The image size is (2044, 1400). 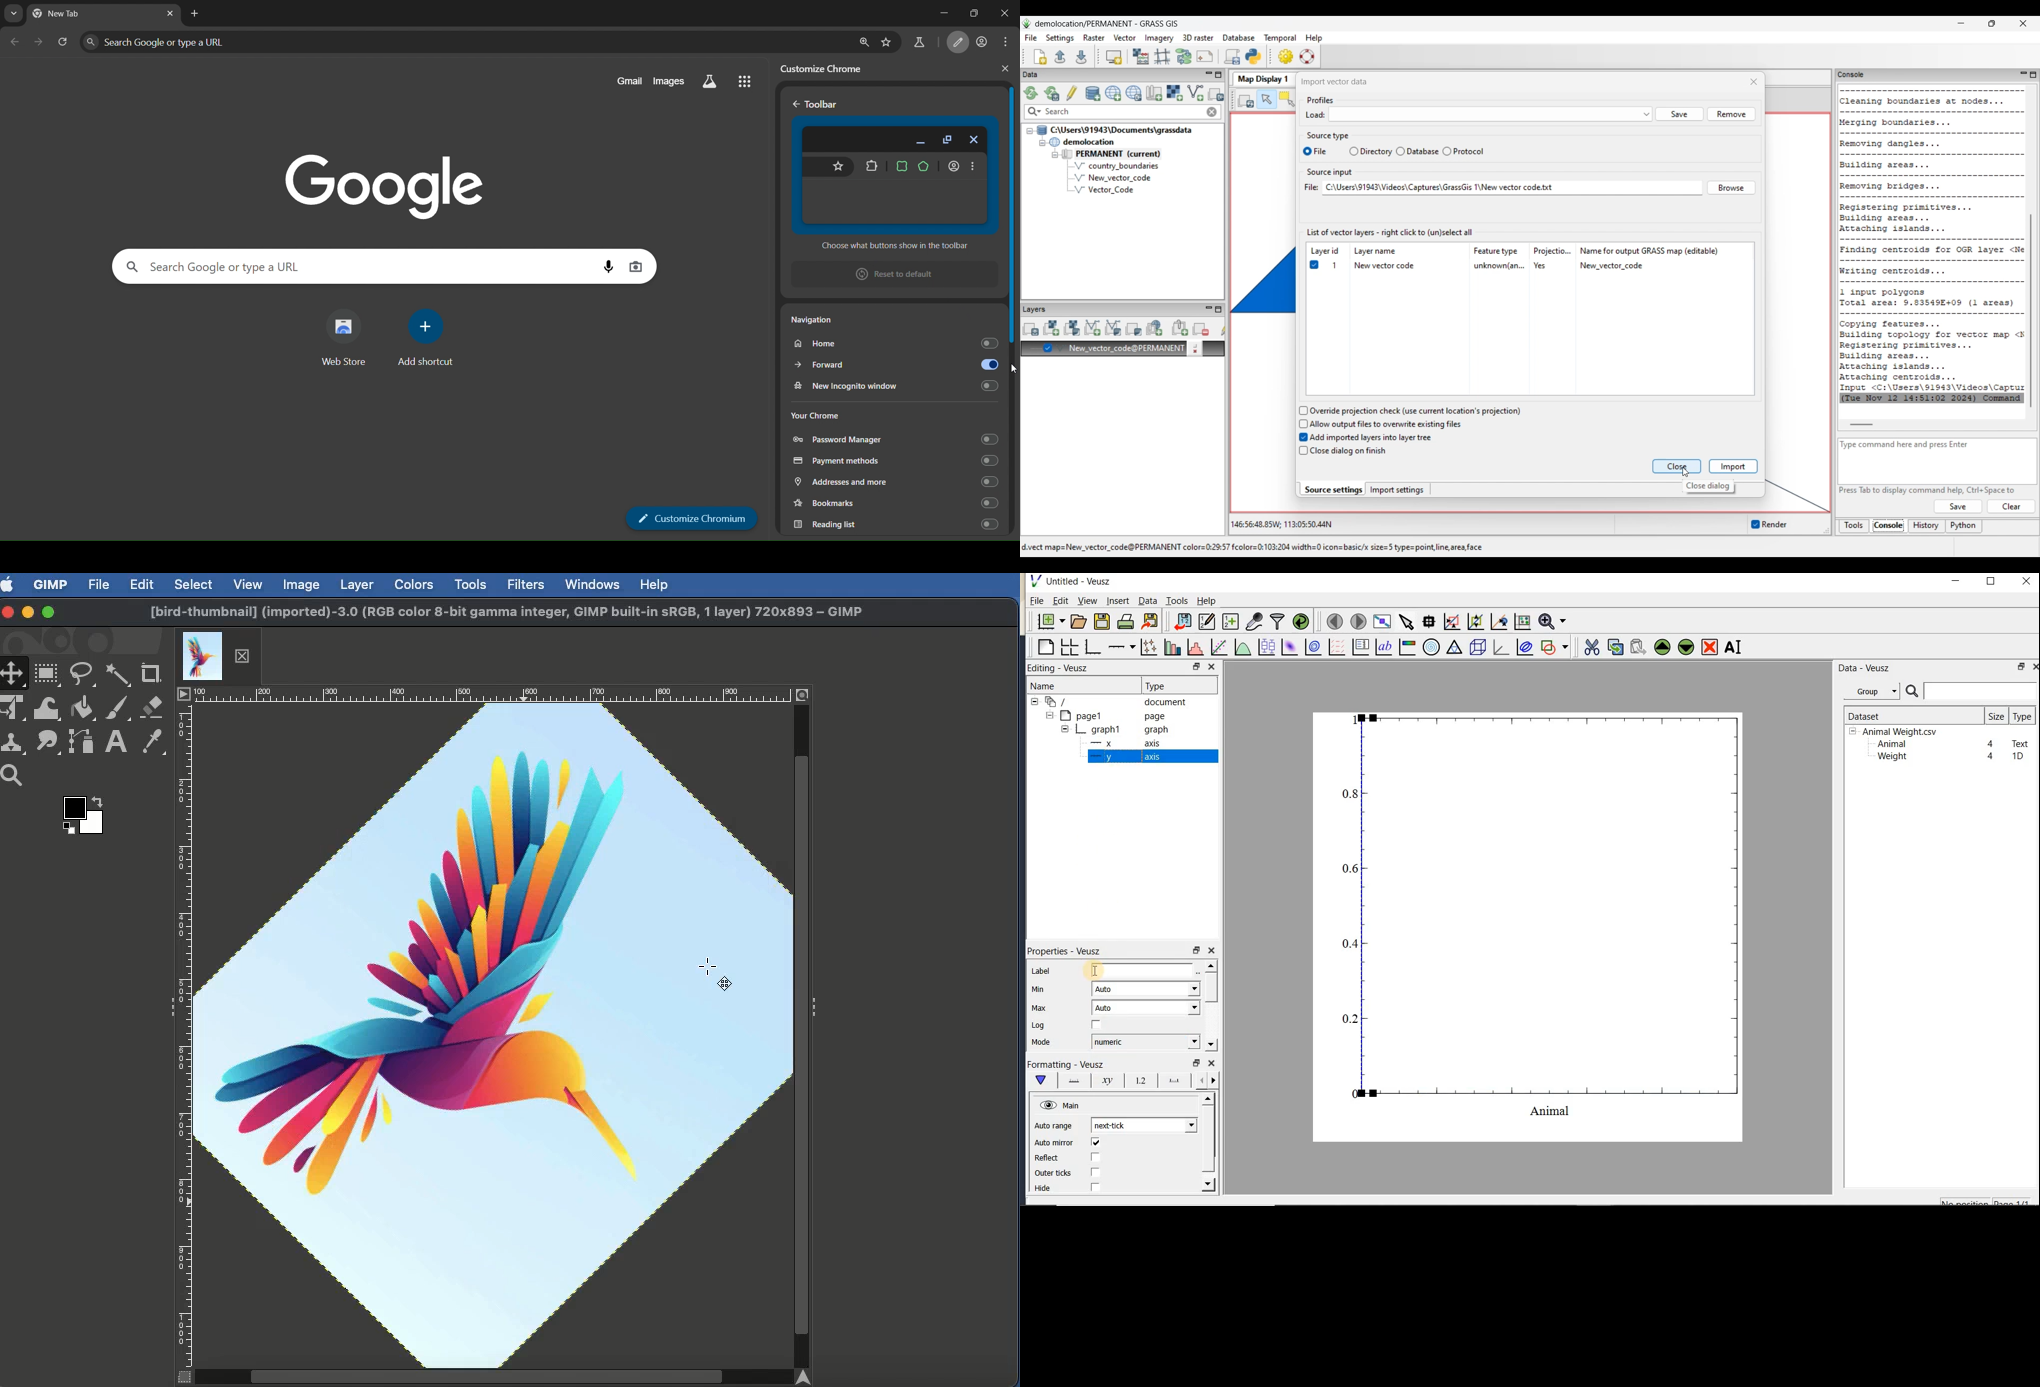 What do you see at coordinates (48, 708) in the screenshot?
I see `Warp transformation` at bounding box center [48, 708].